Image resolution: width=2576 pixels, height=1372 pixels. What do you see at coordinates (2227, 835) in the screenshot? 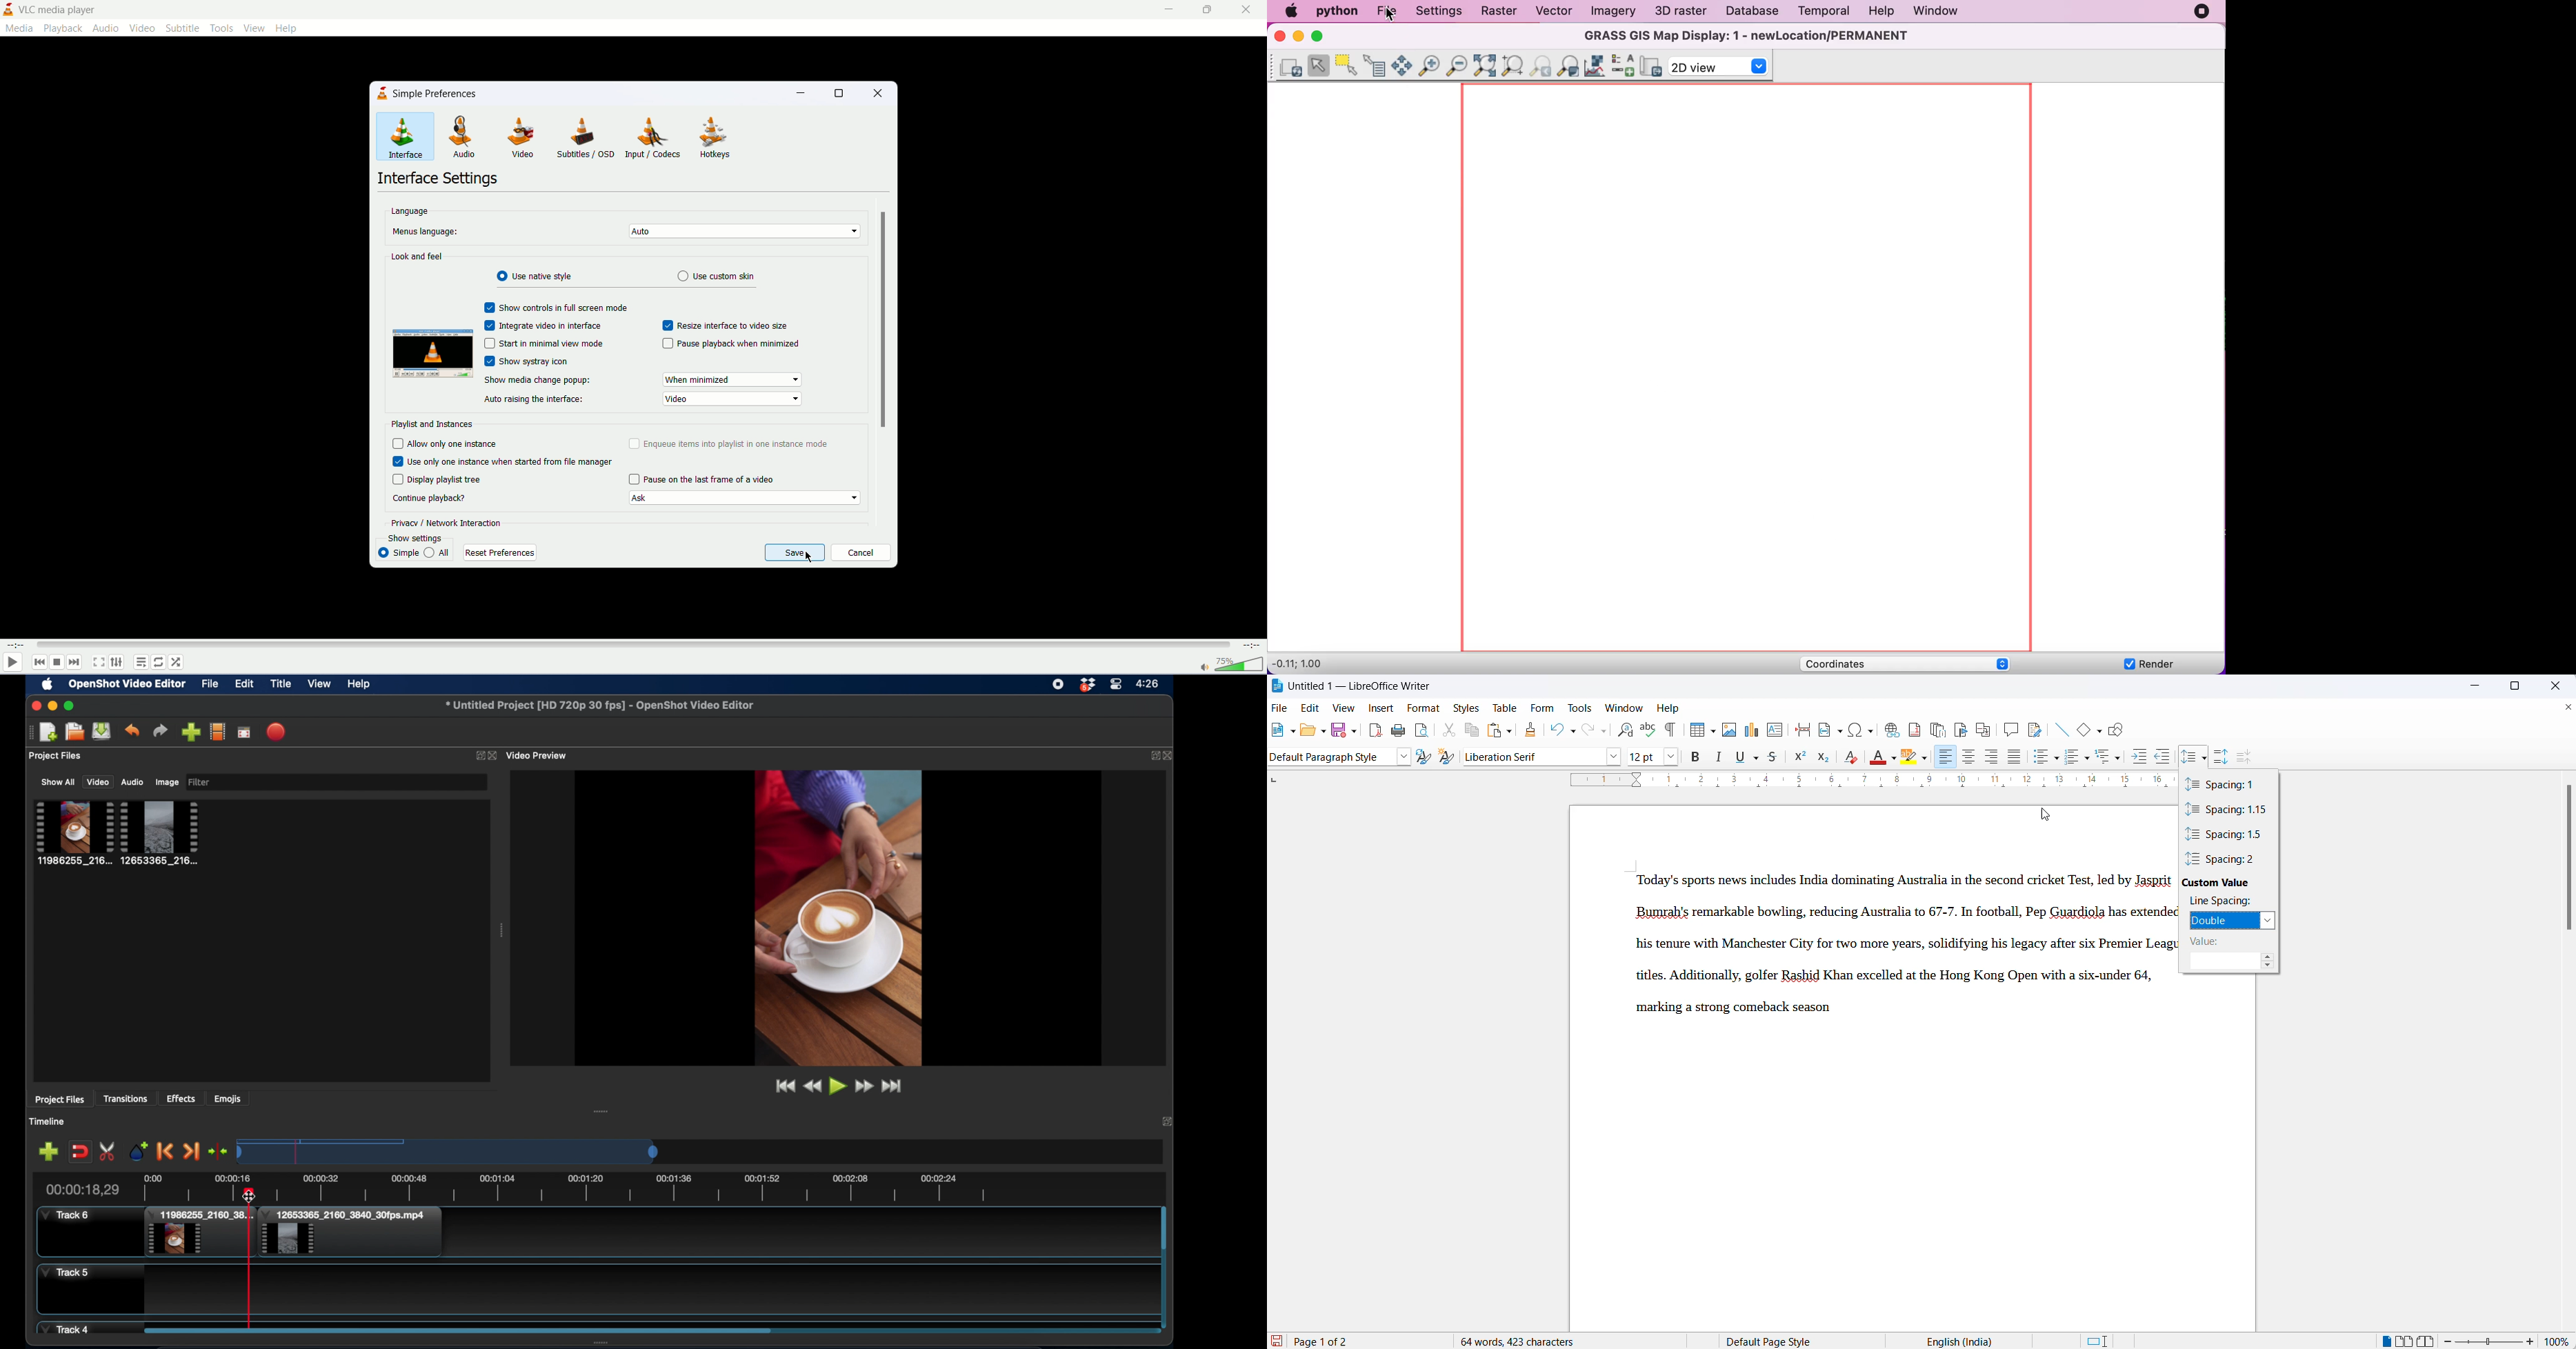
I see `spacing value 1.5` at bounding box center [2227, 835].